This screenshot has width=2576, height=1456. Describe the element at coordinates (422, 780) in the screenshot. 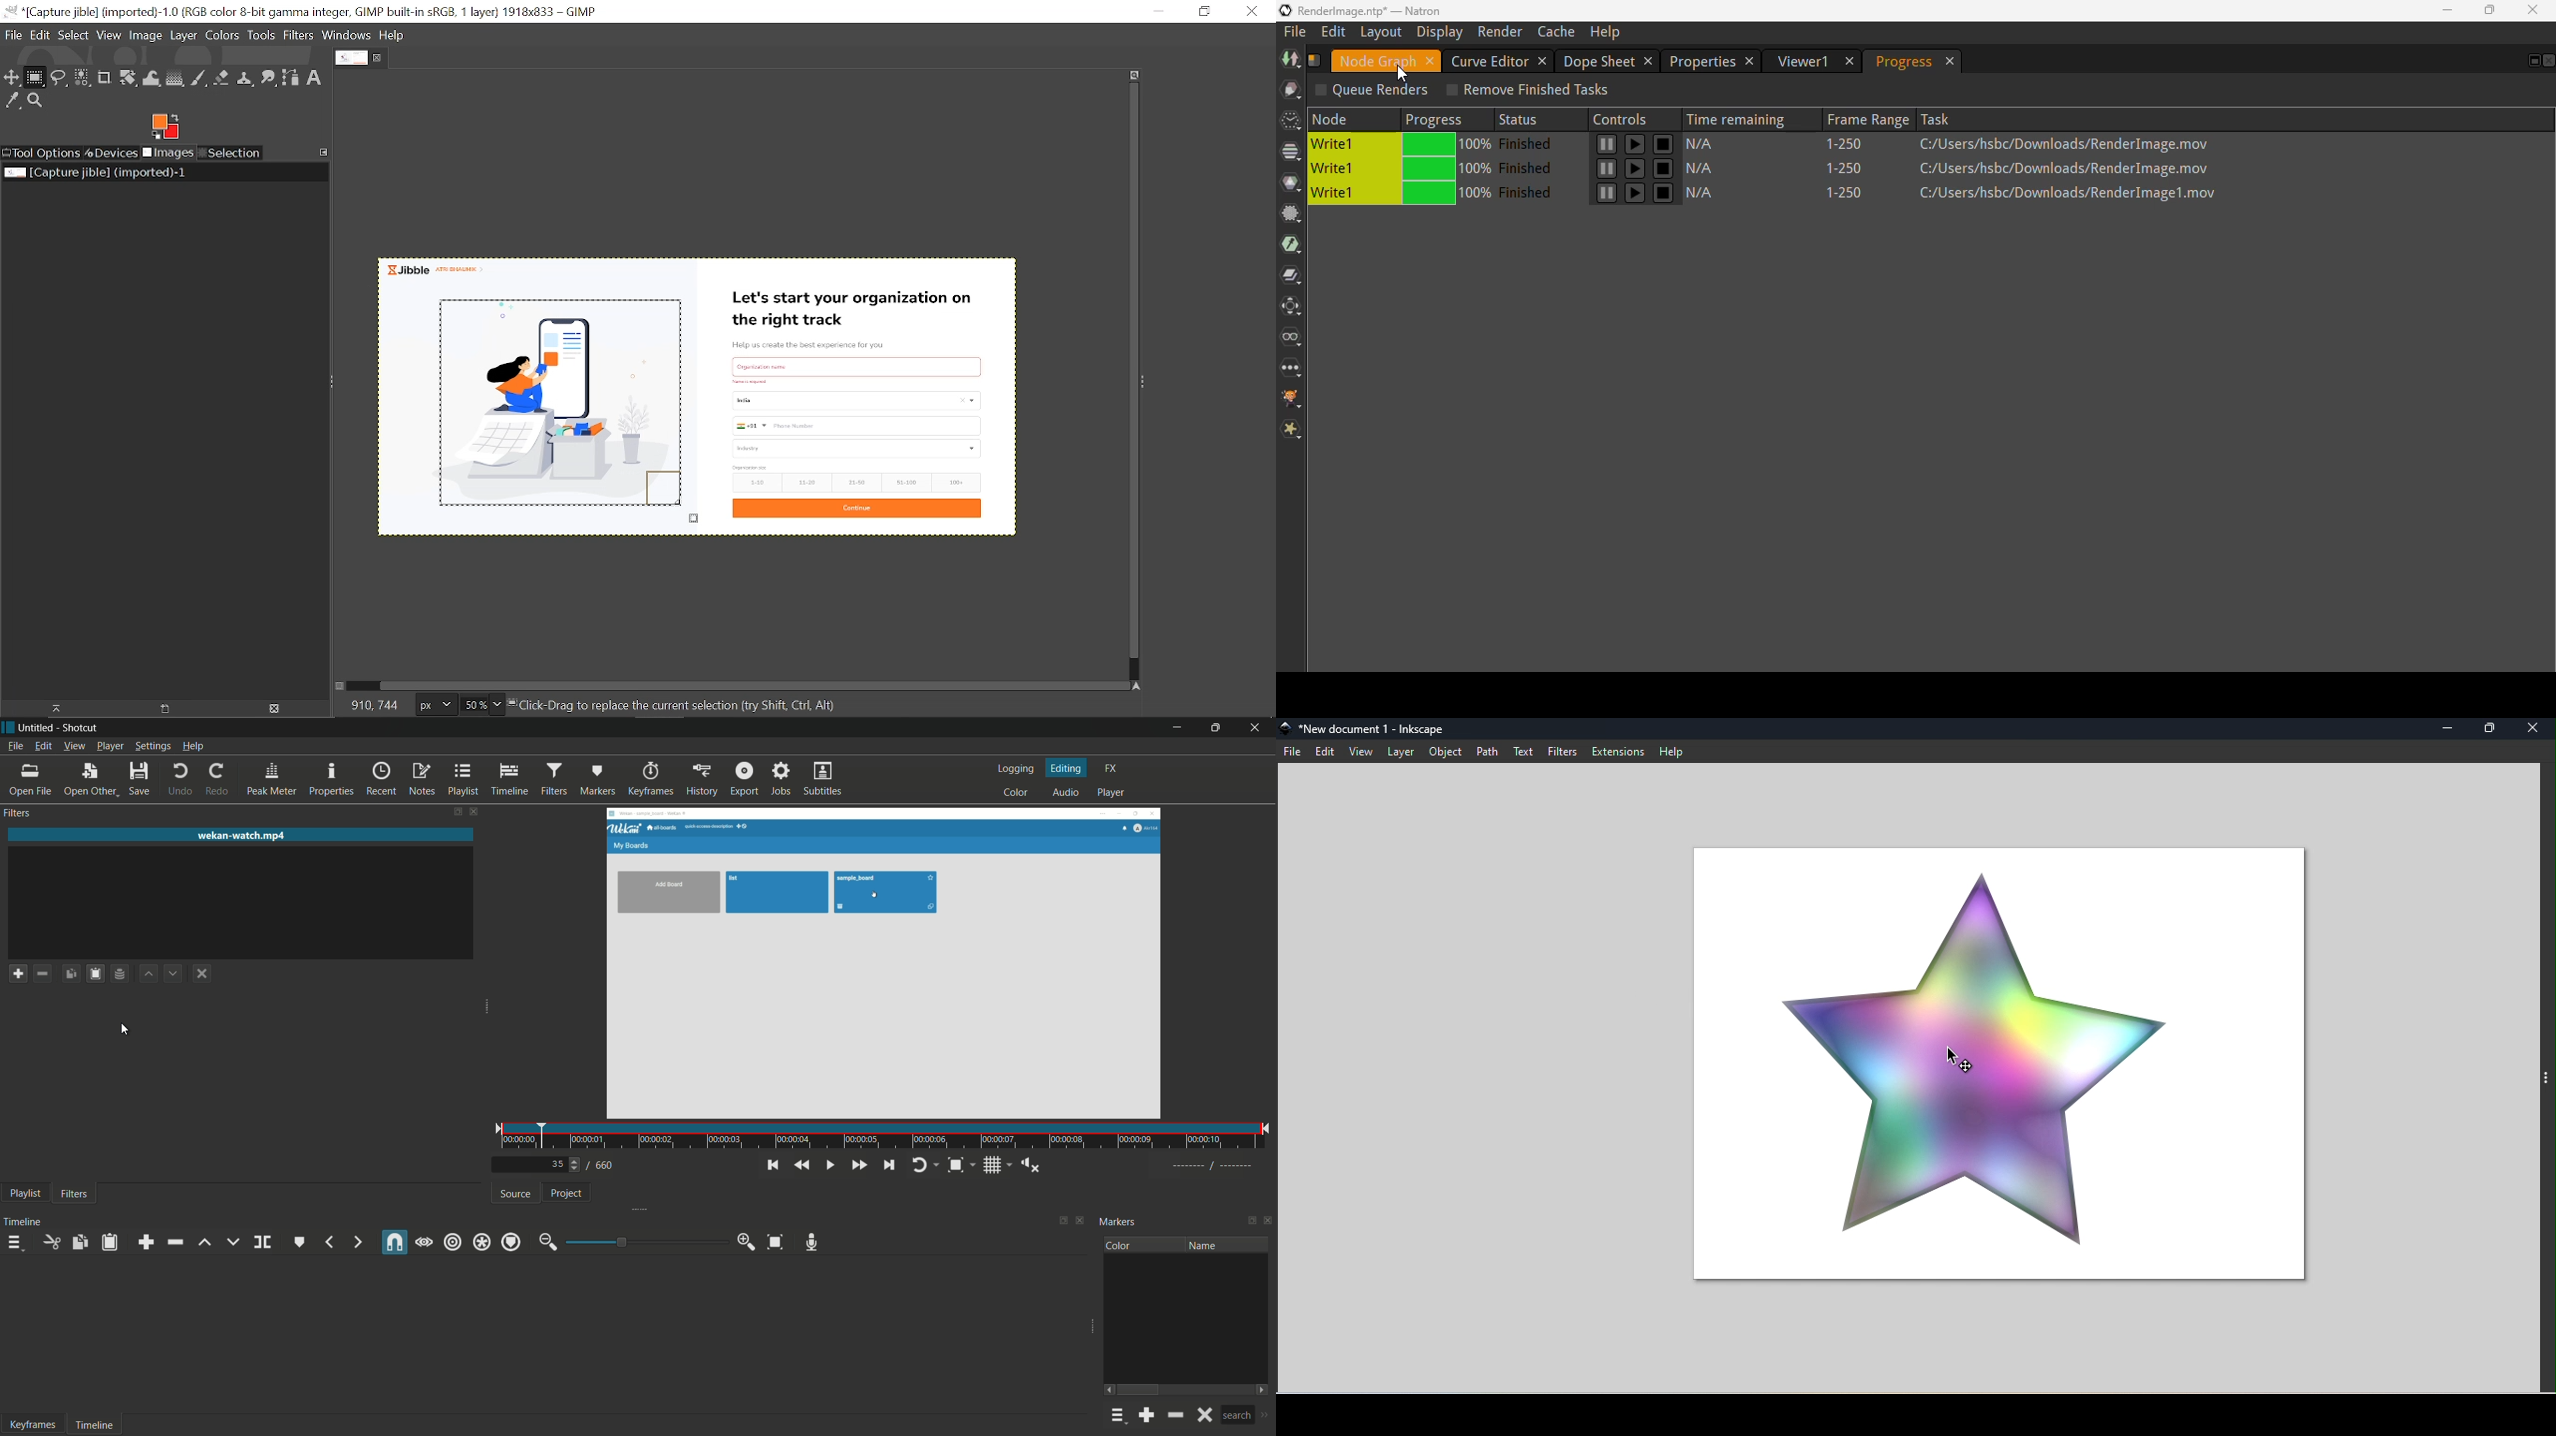

I see `notes` at that location.